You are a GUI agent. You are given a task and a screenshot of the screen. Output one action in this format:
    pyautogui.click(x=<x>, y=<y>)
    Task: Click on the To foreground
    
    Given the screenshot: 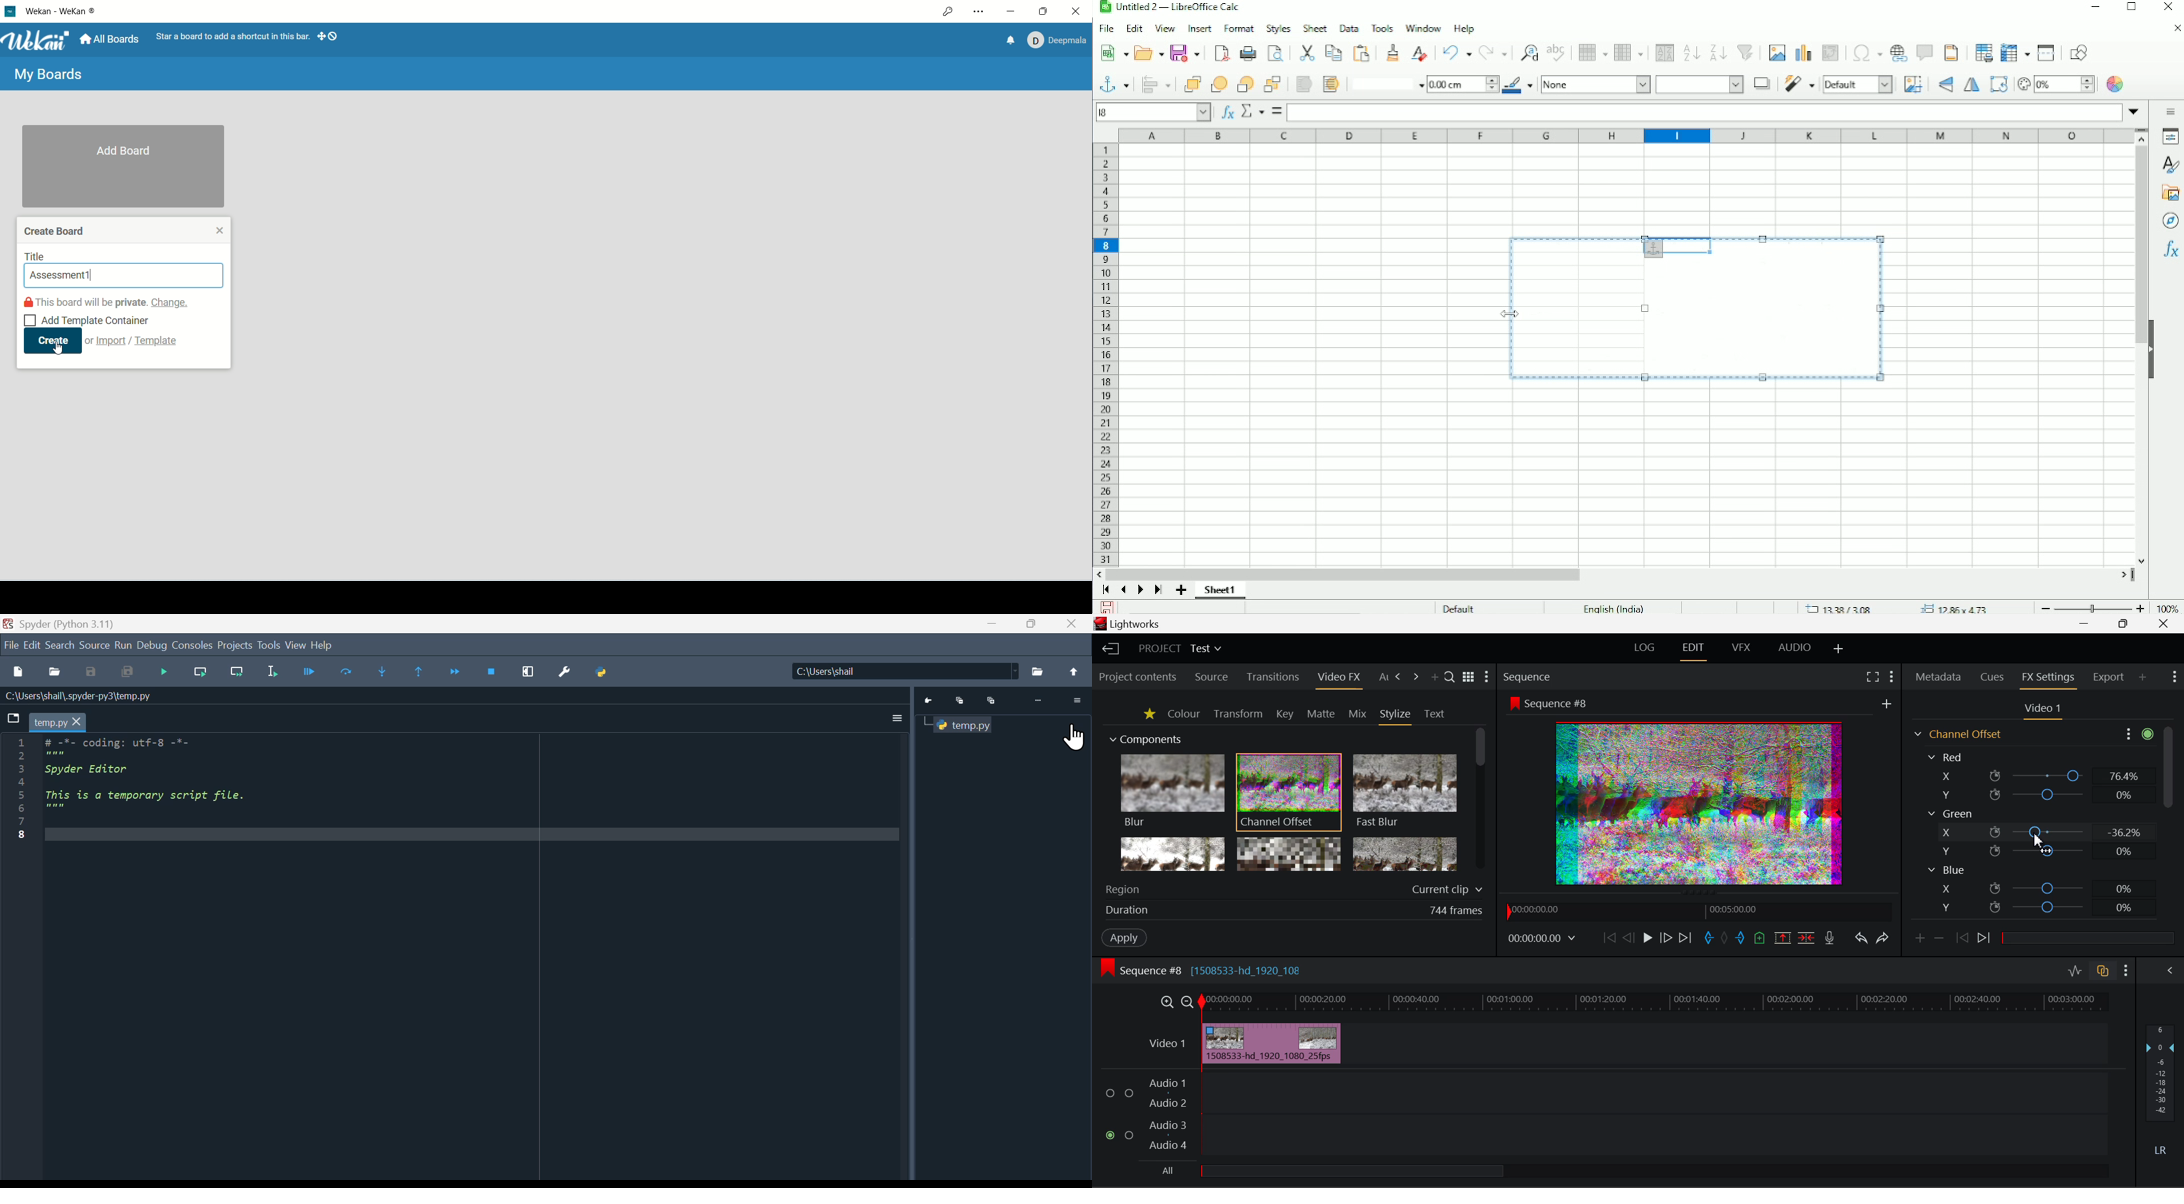 What is the action you would take?
    pyautogui.click(x=1303, y=84)
    